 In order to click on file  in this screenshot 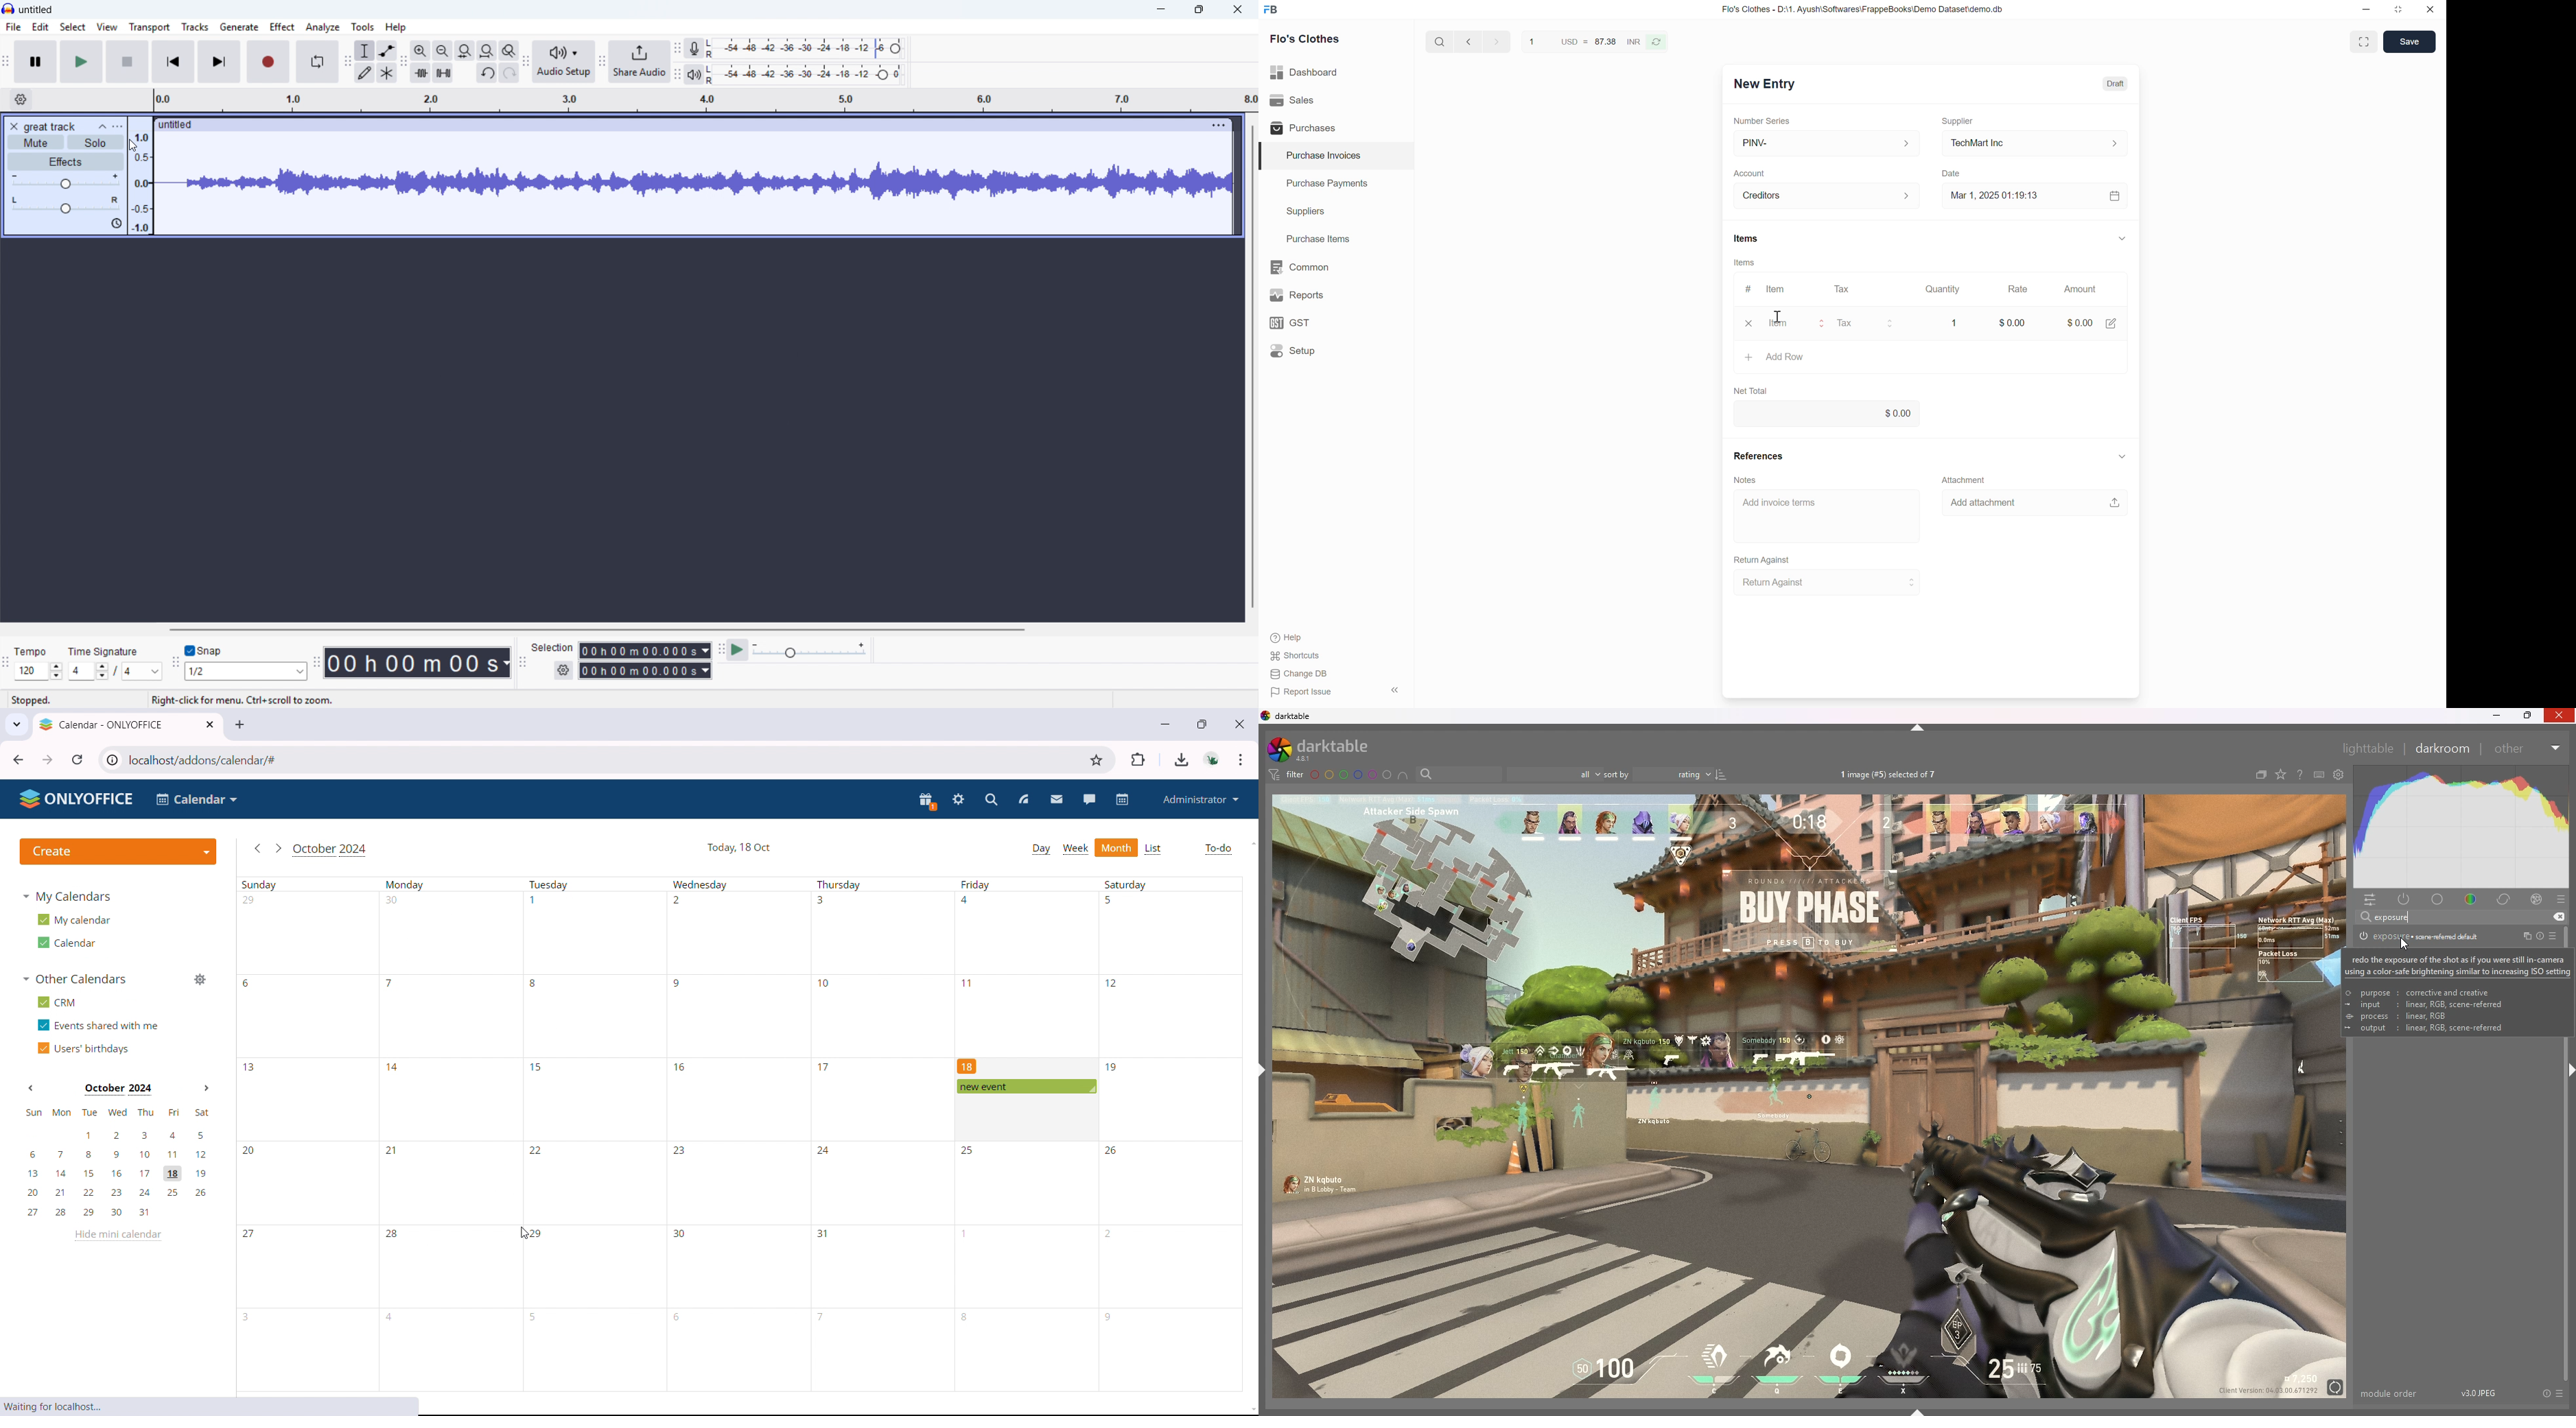, I will do `click(14, 28)`.